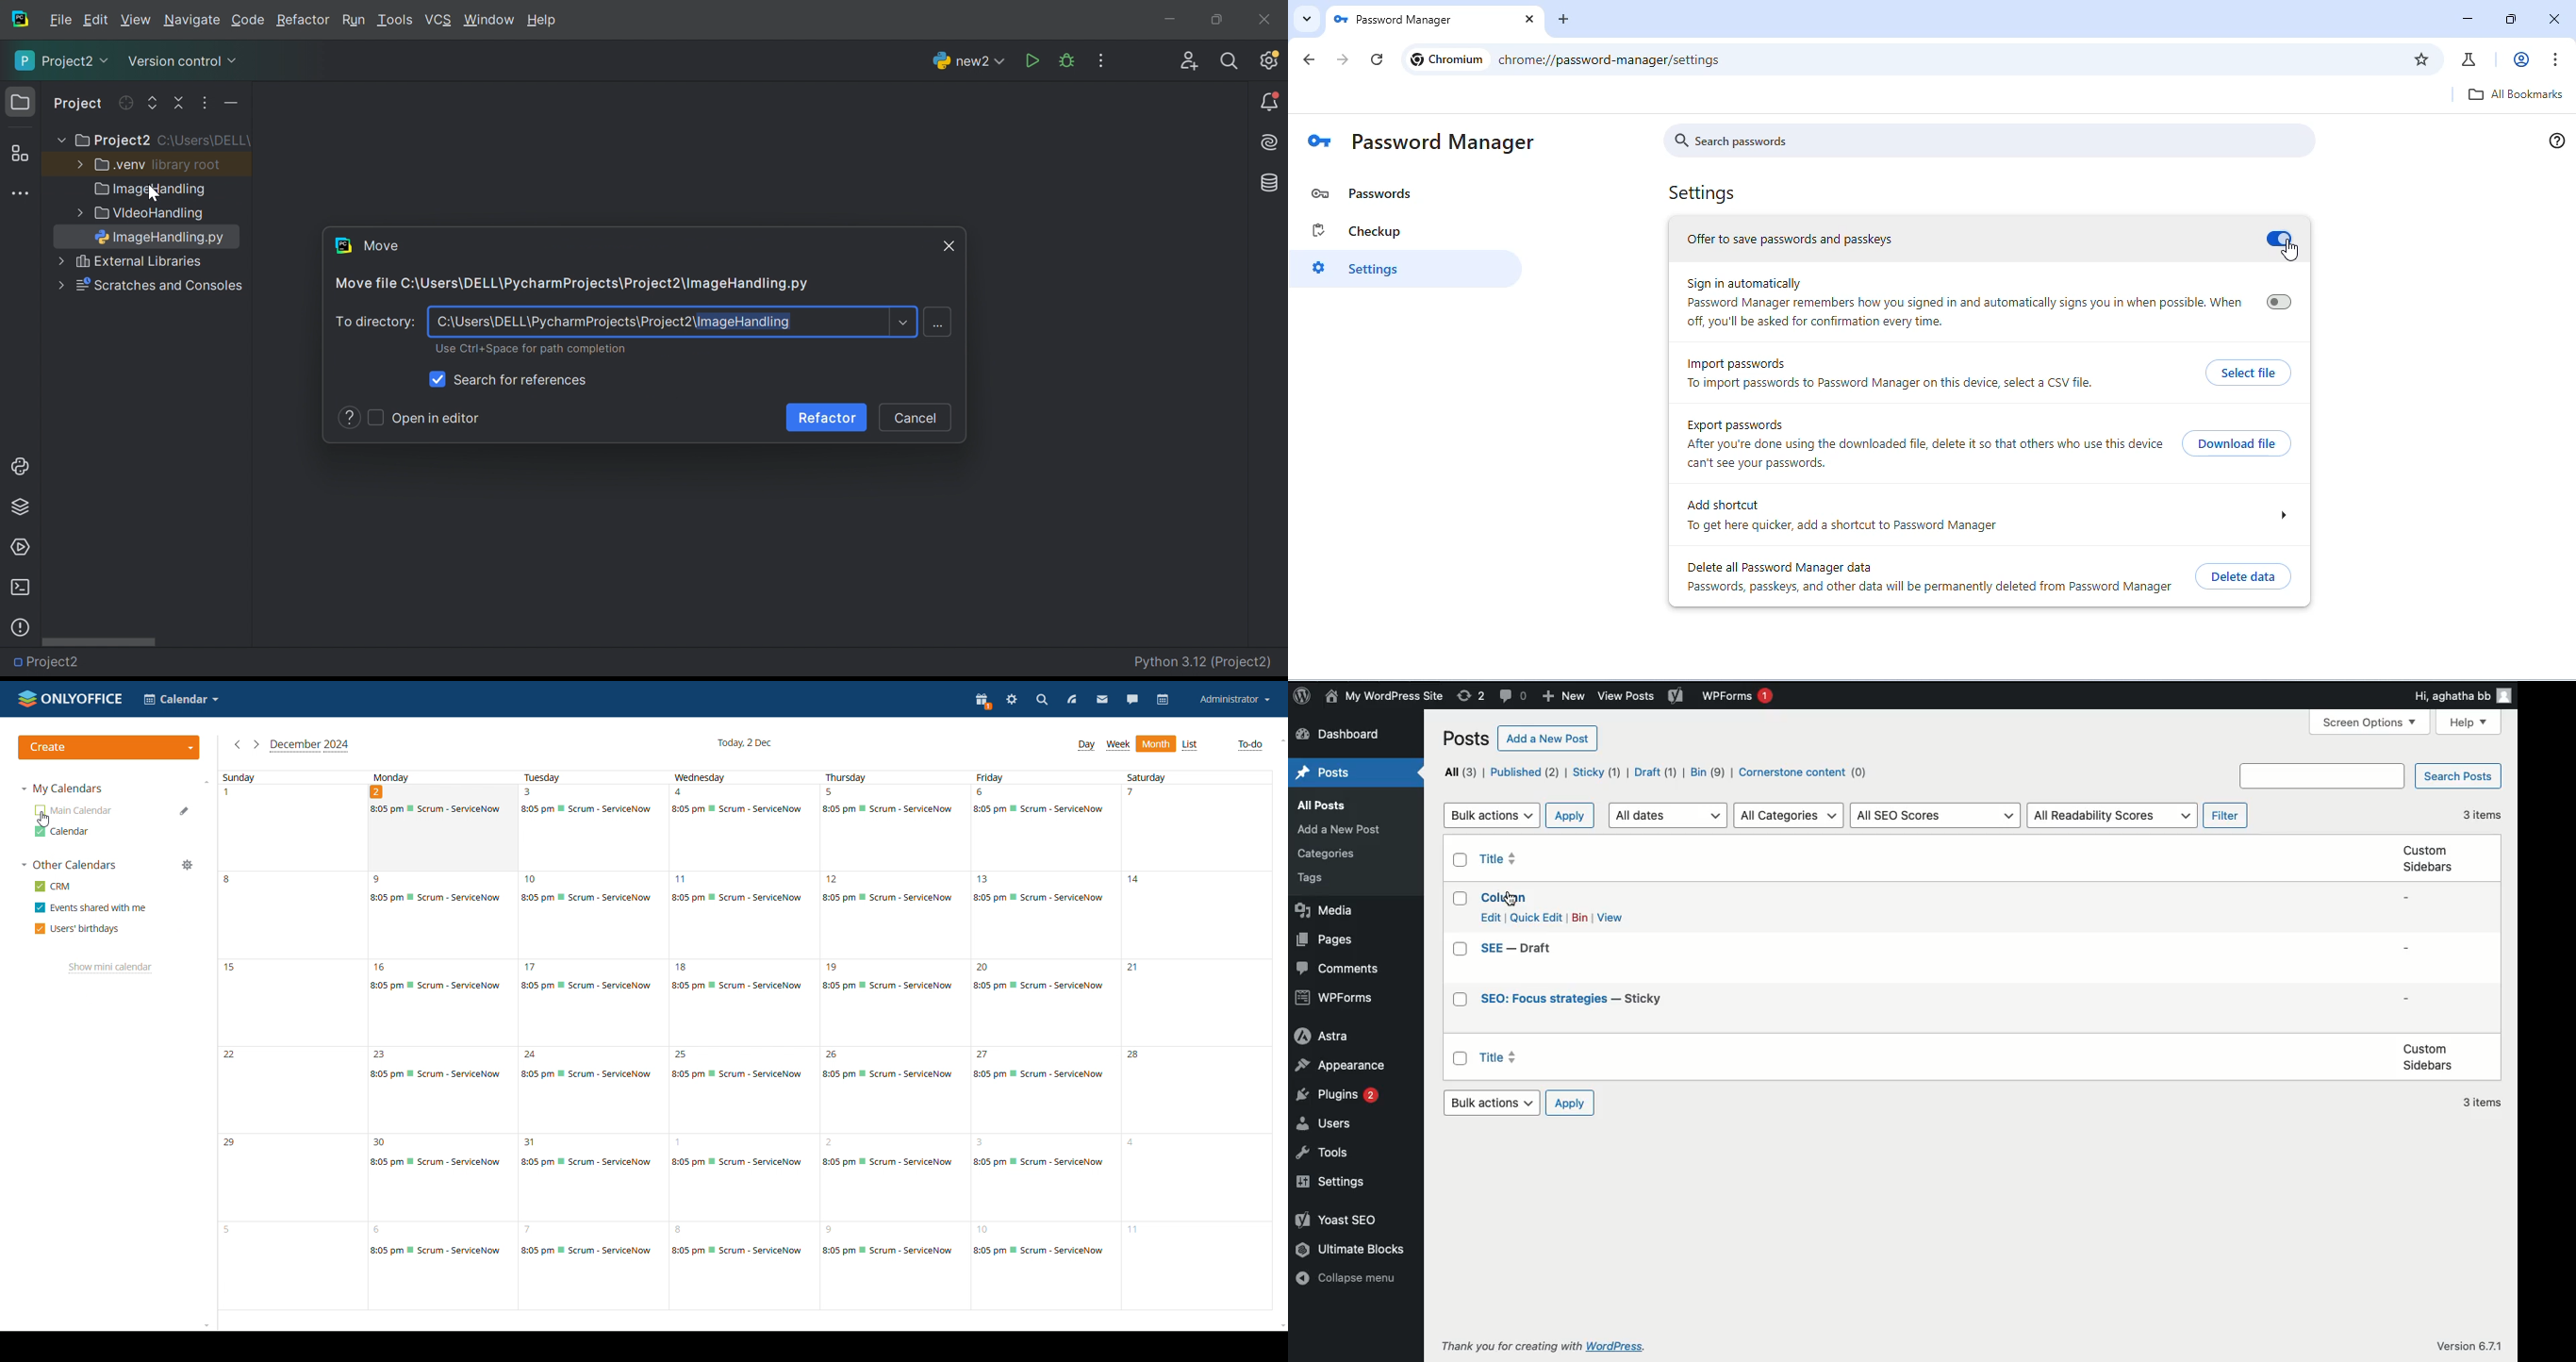  I want to click on my calendars, so click(64, 789).